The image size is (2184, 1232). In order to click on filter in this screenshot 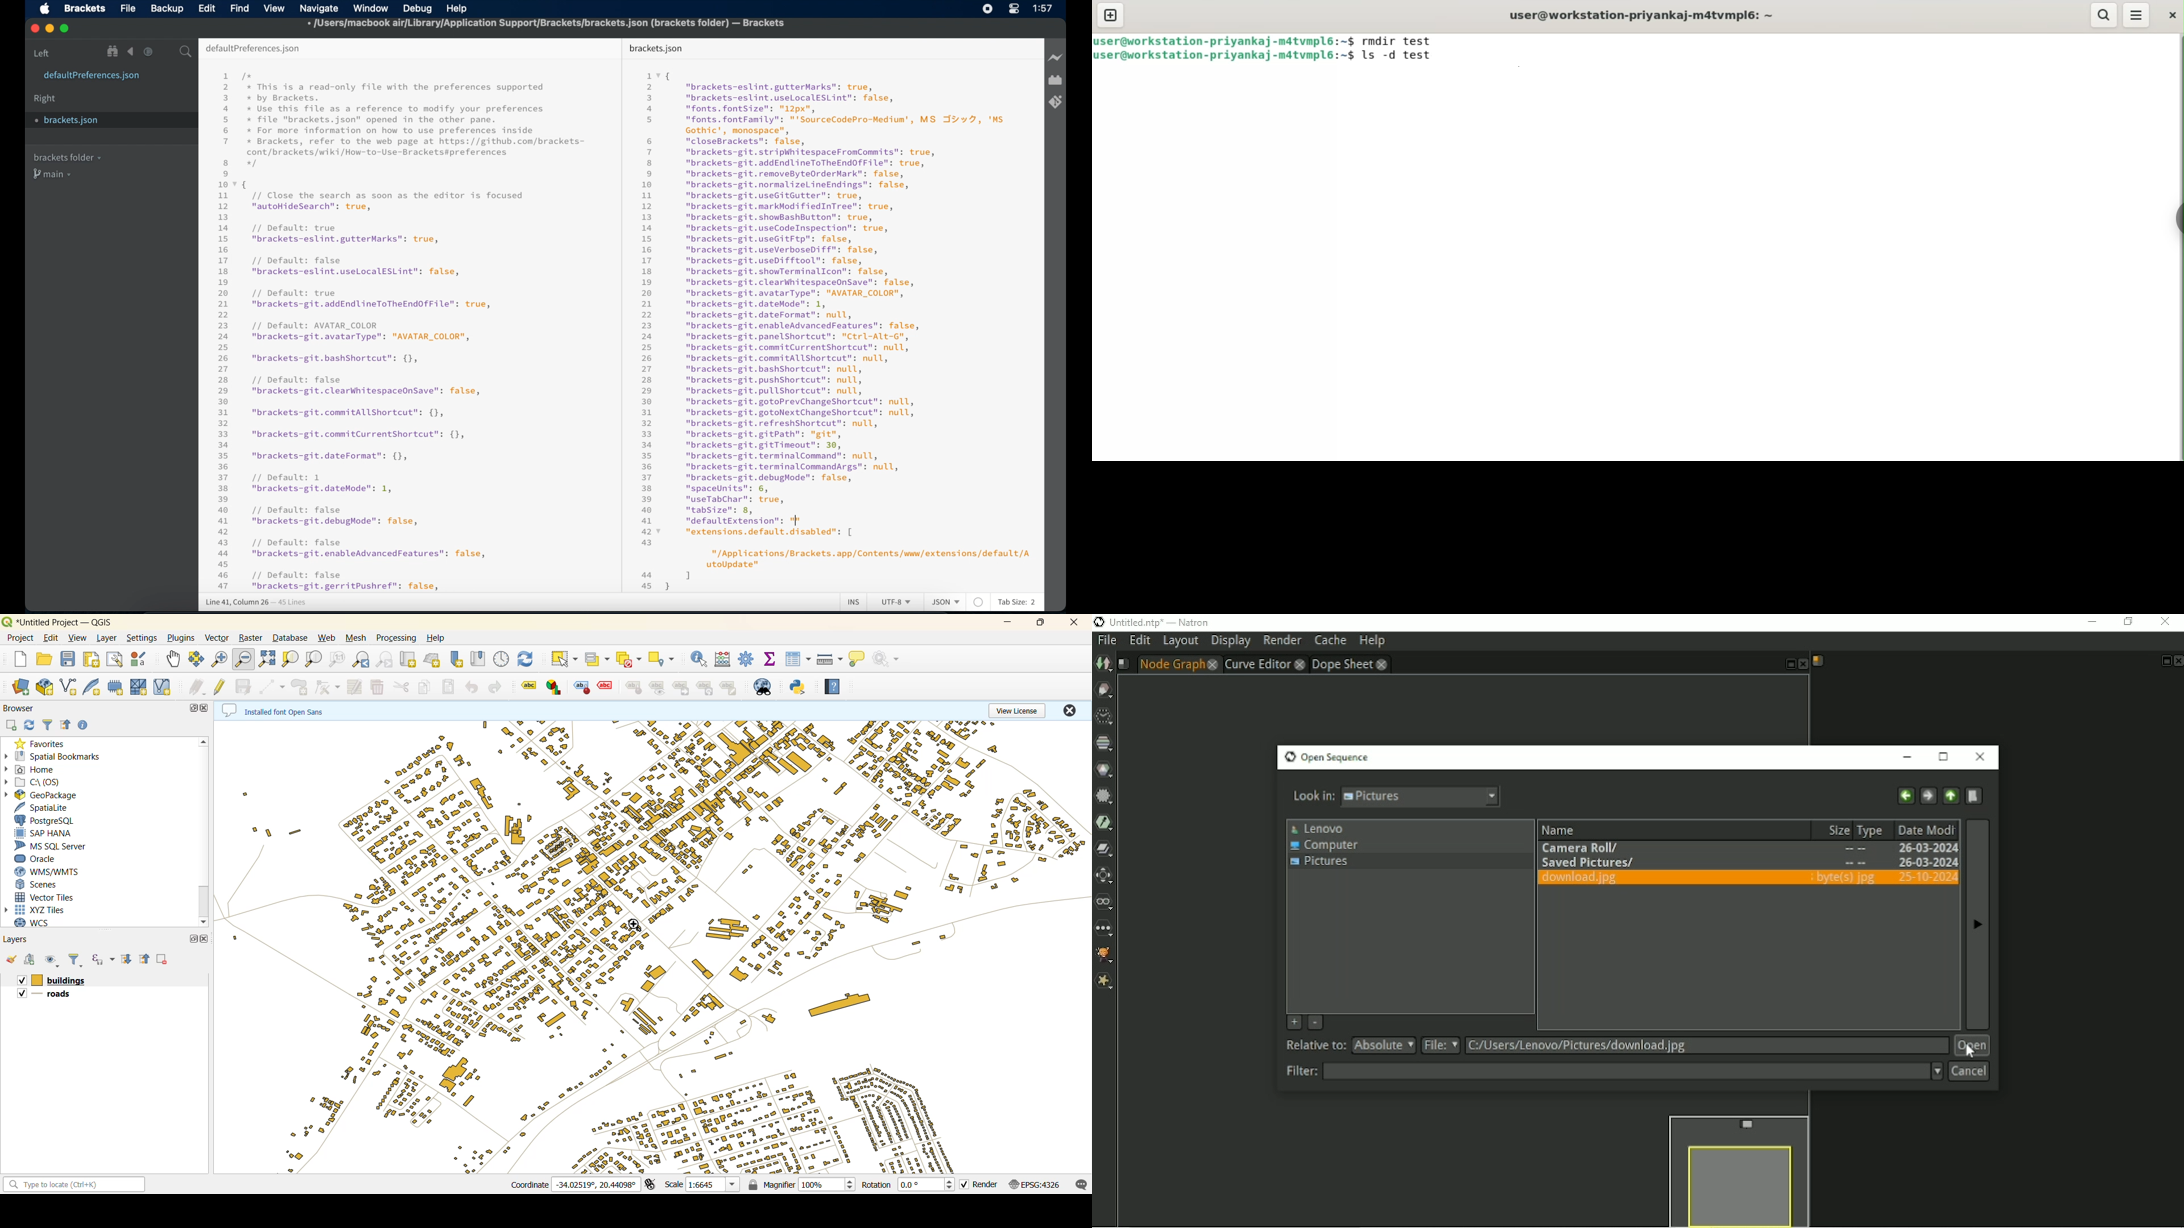, I will do `click(49, 725)`.